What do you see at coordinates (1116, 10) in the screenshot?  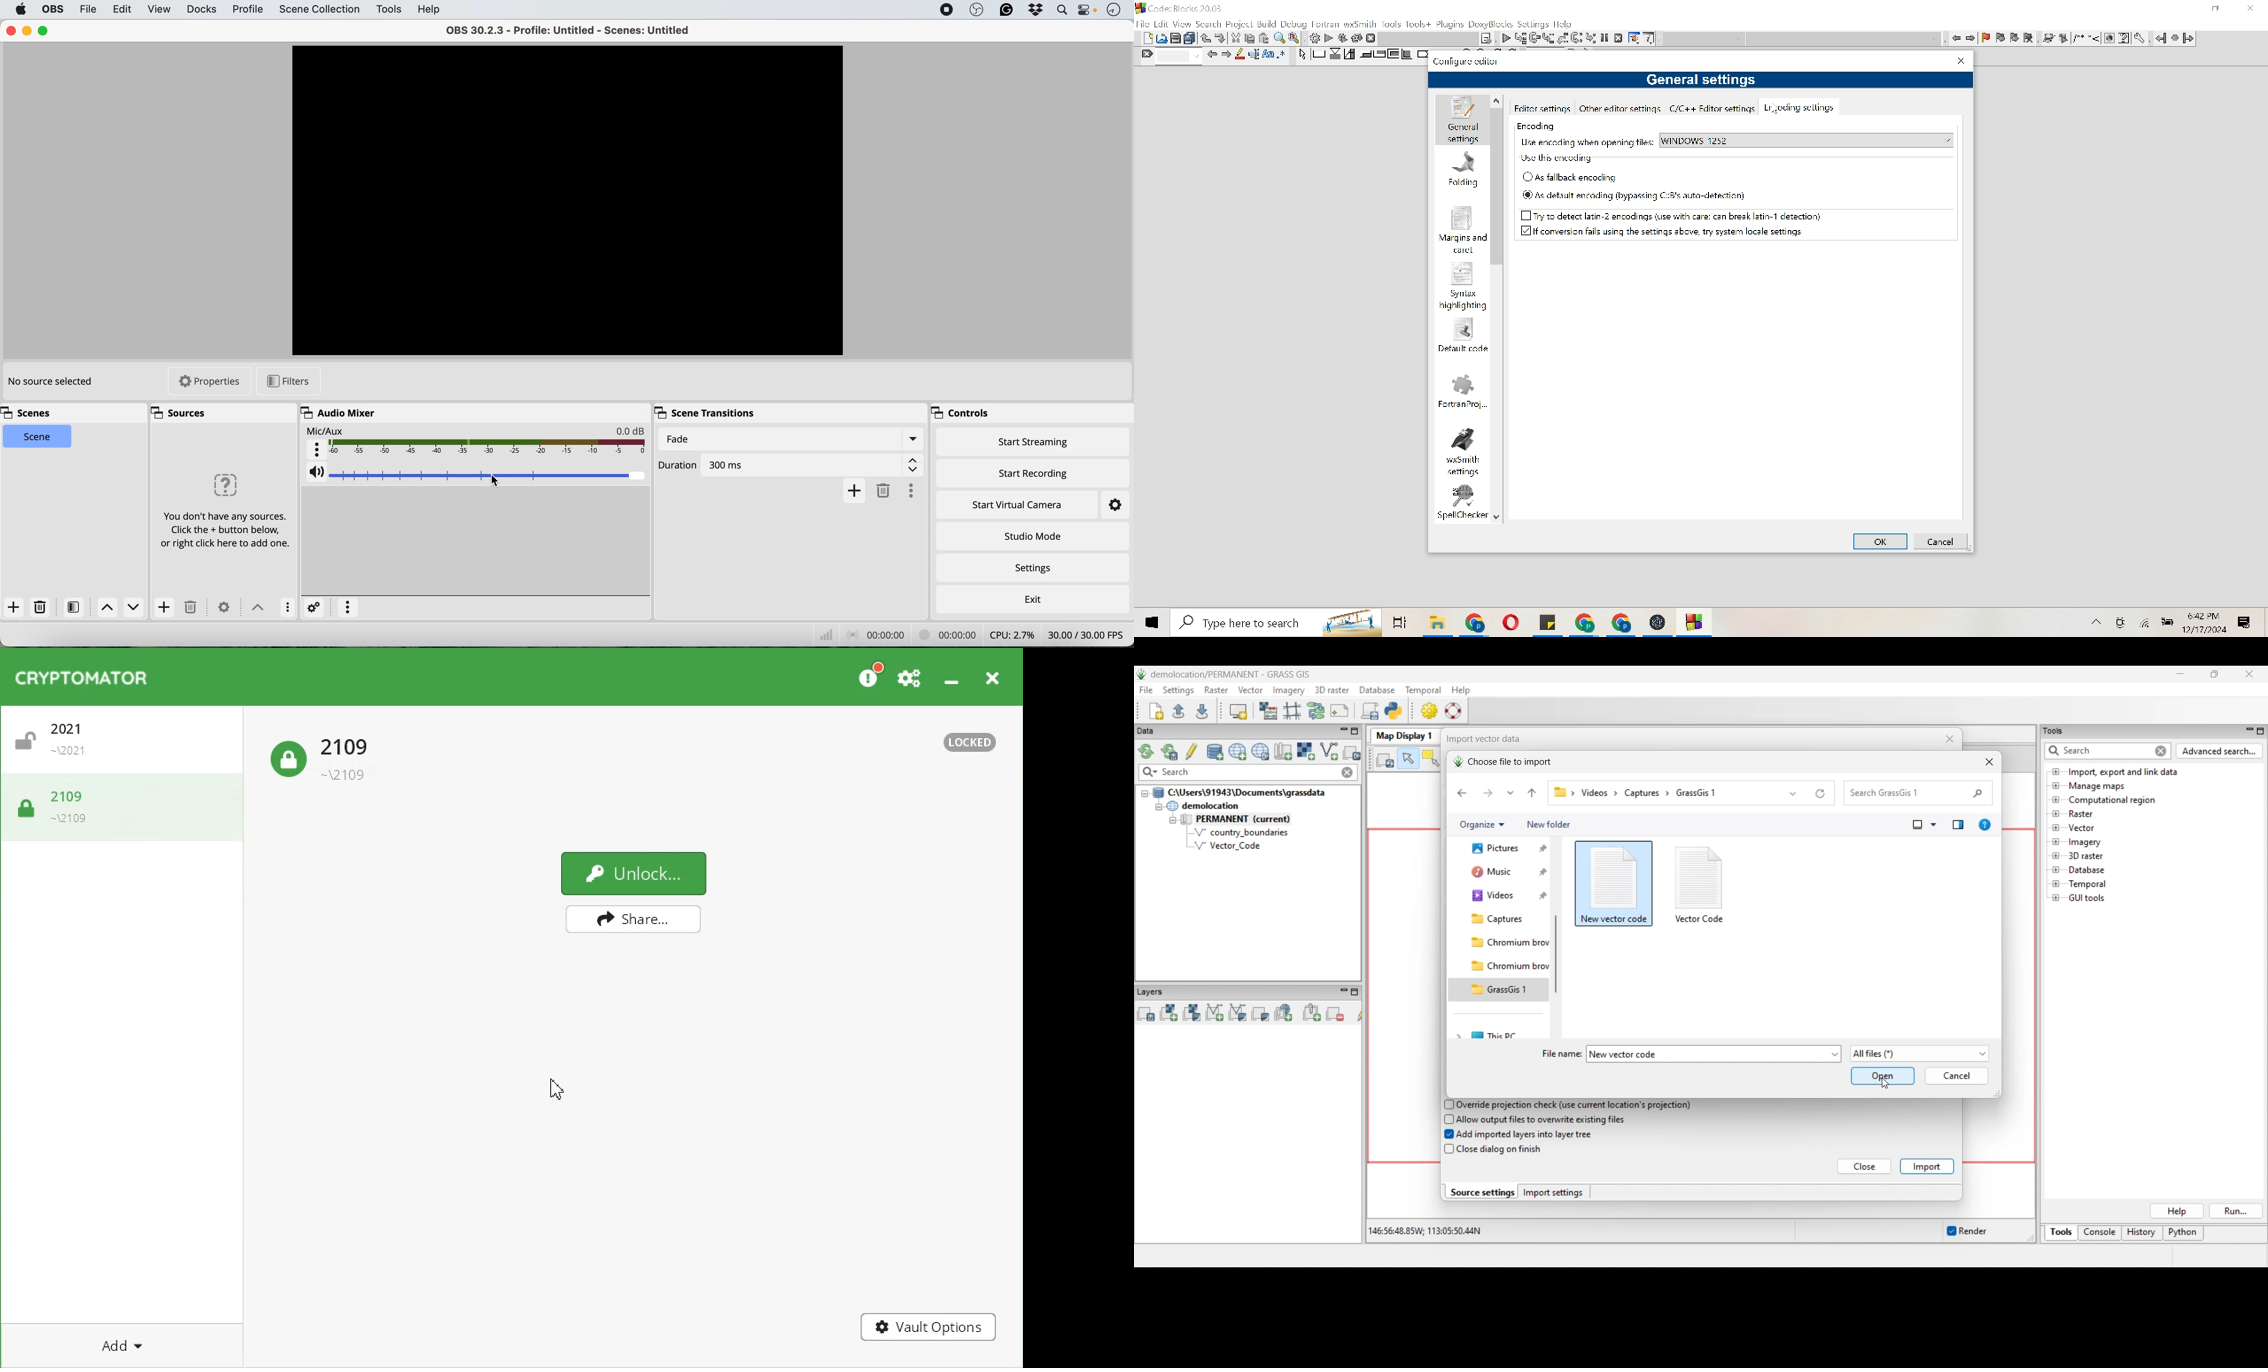 I see `time` at bounding box center [1116, 10].